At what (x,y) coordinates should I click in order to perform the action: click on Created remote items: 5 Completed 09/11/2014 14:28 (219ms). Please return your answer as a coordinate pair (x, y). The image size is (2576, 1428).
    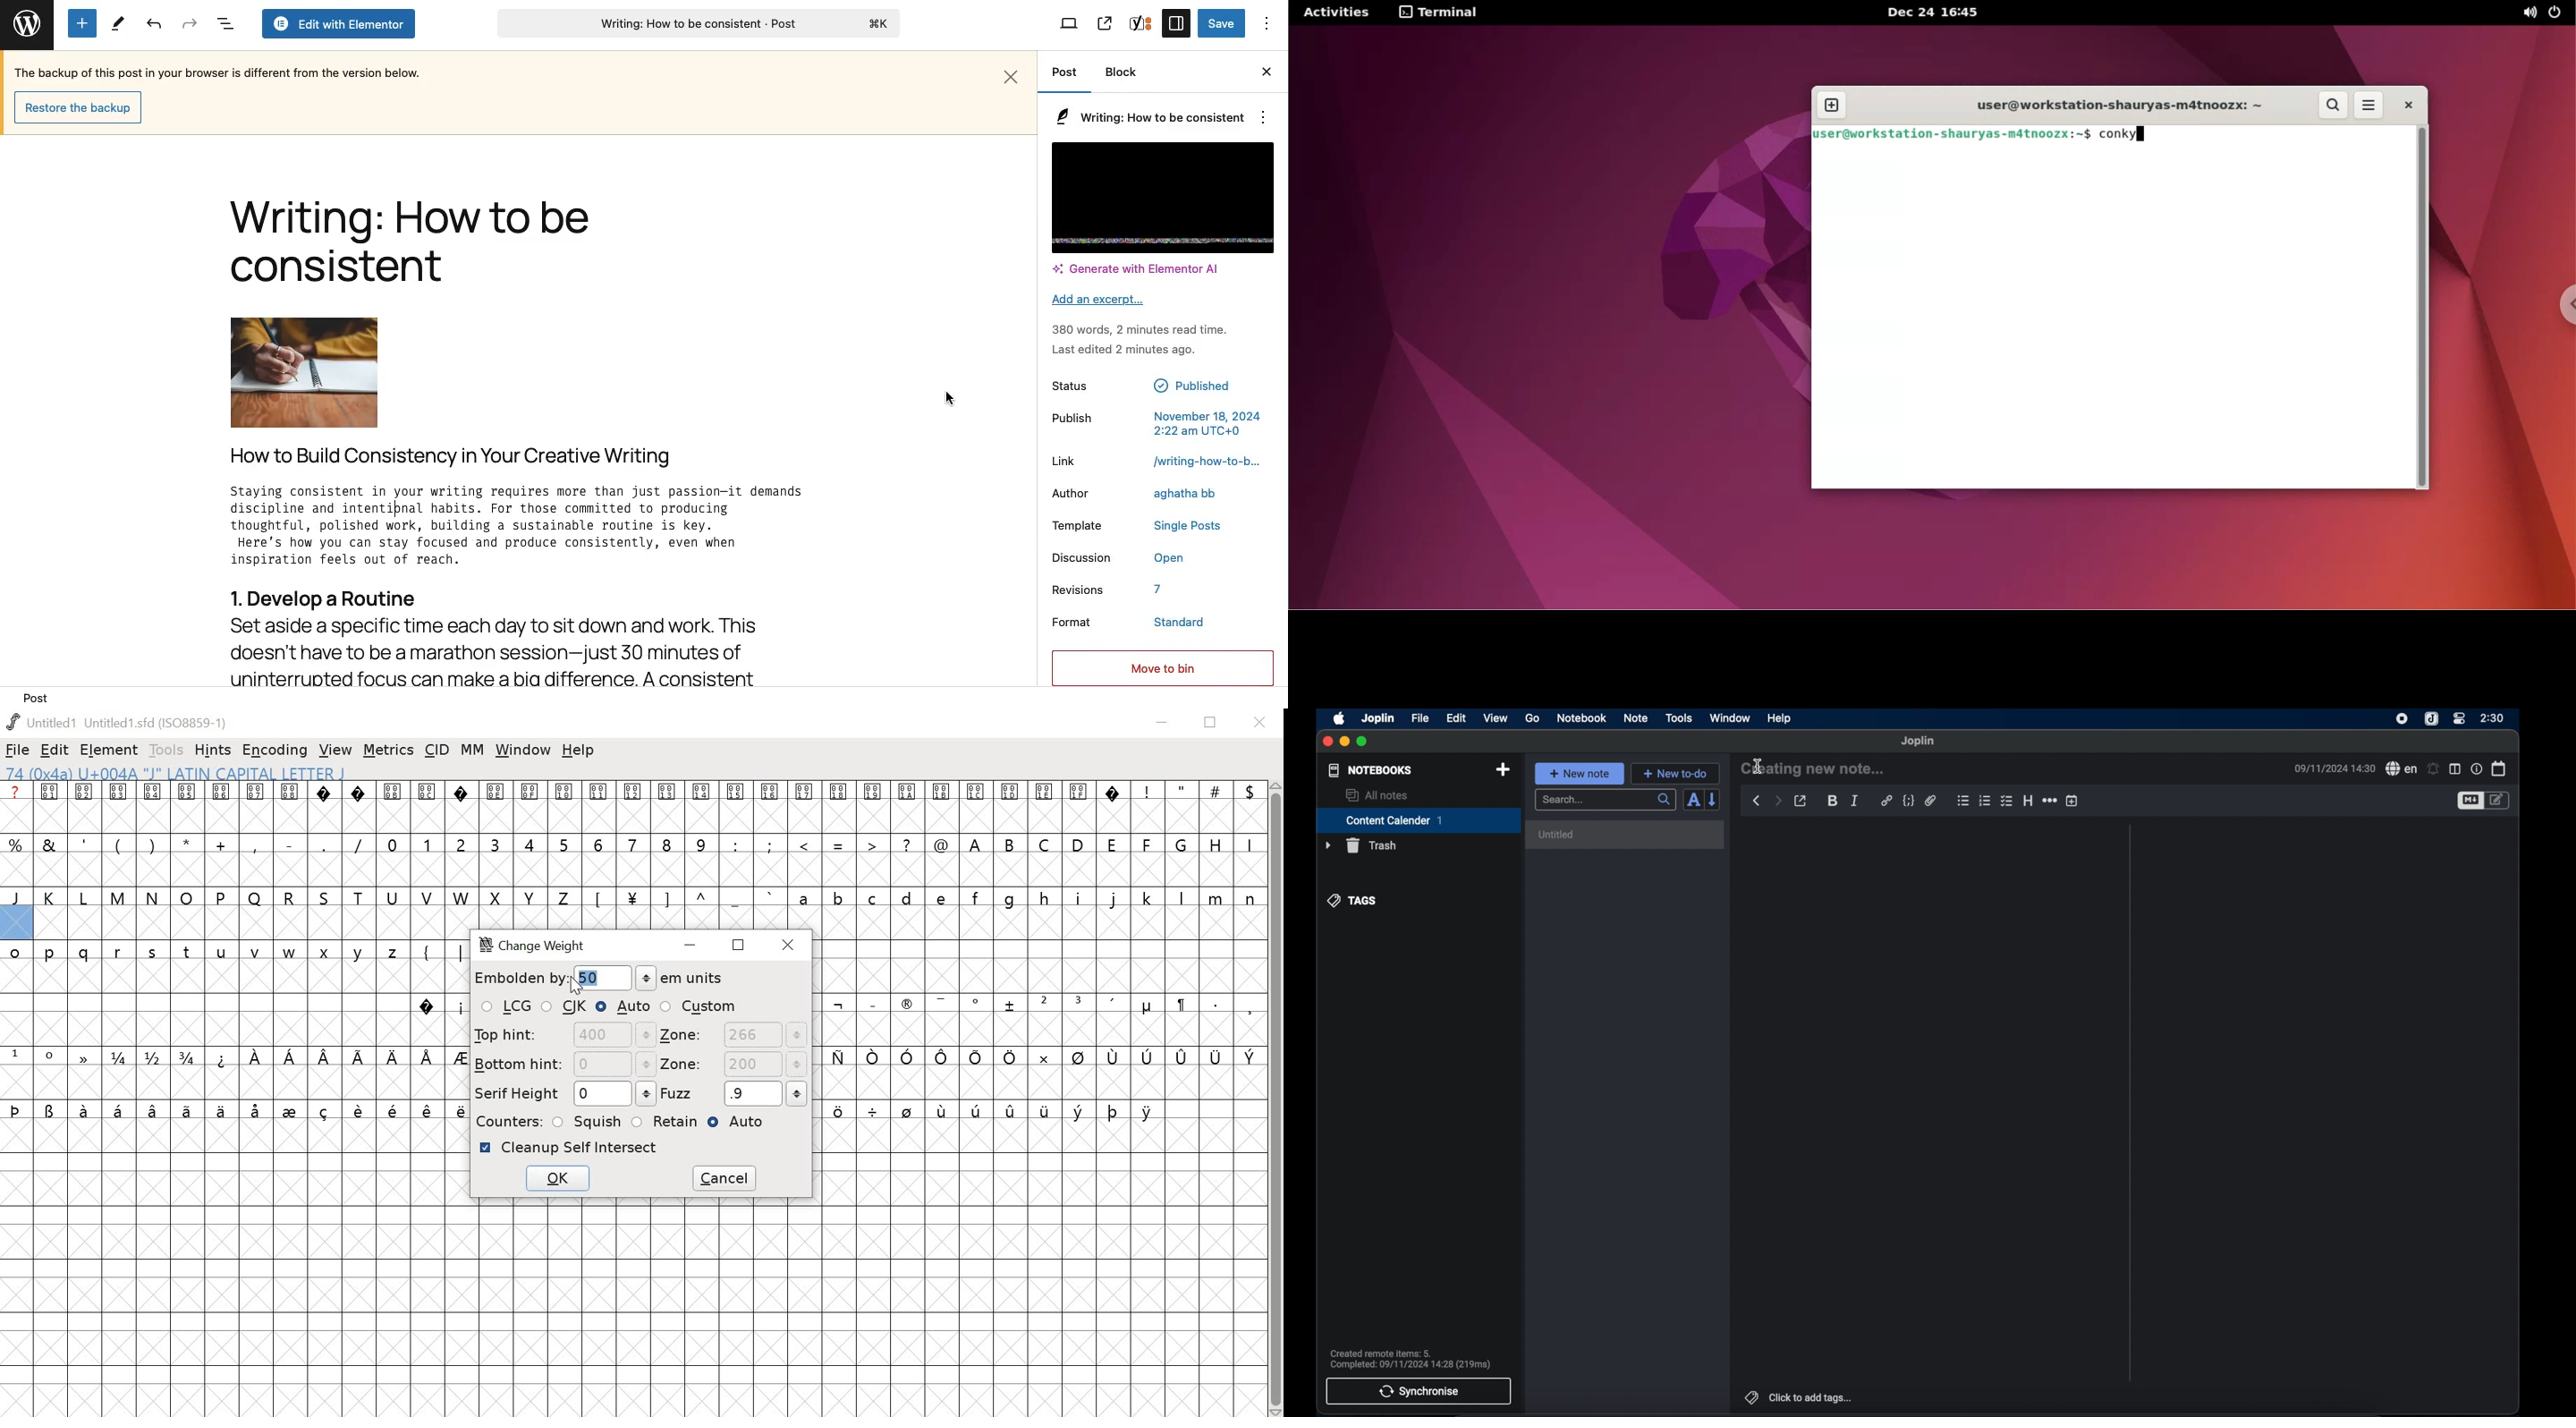
    Looking at the image, I should click on (1411, 1357).